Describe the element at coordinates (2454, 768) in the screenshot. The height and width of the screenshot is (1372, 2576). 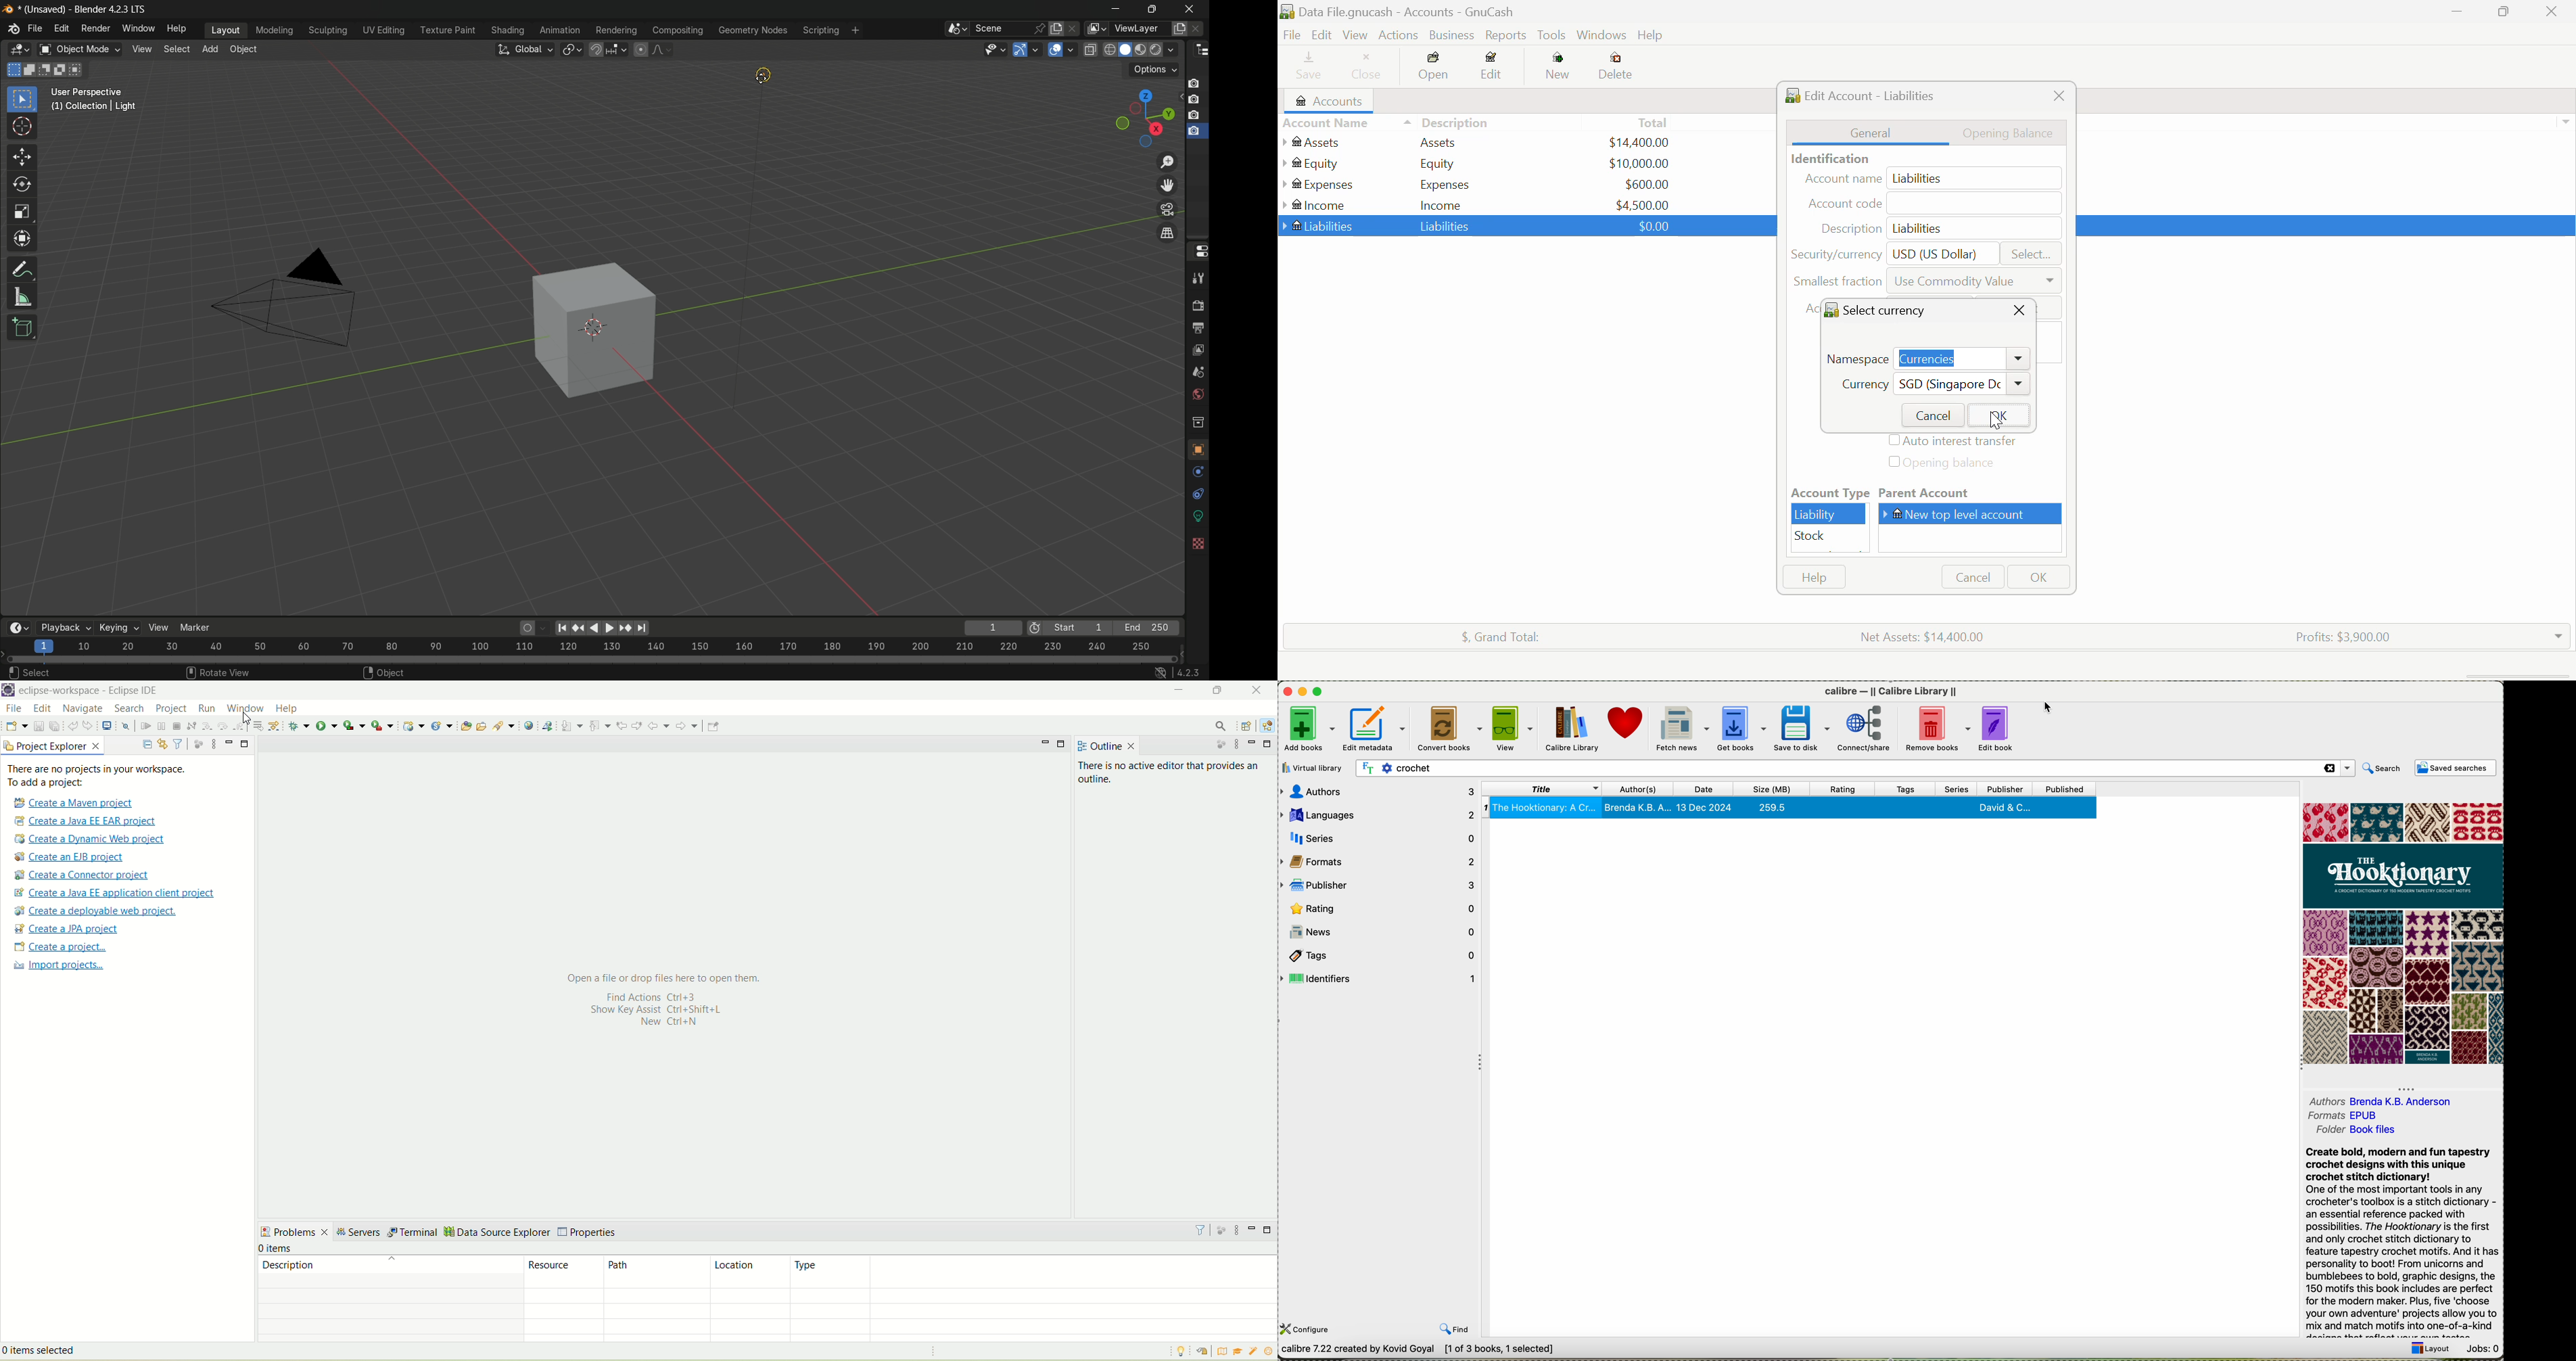
I see `saved searches` at that location.